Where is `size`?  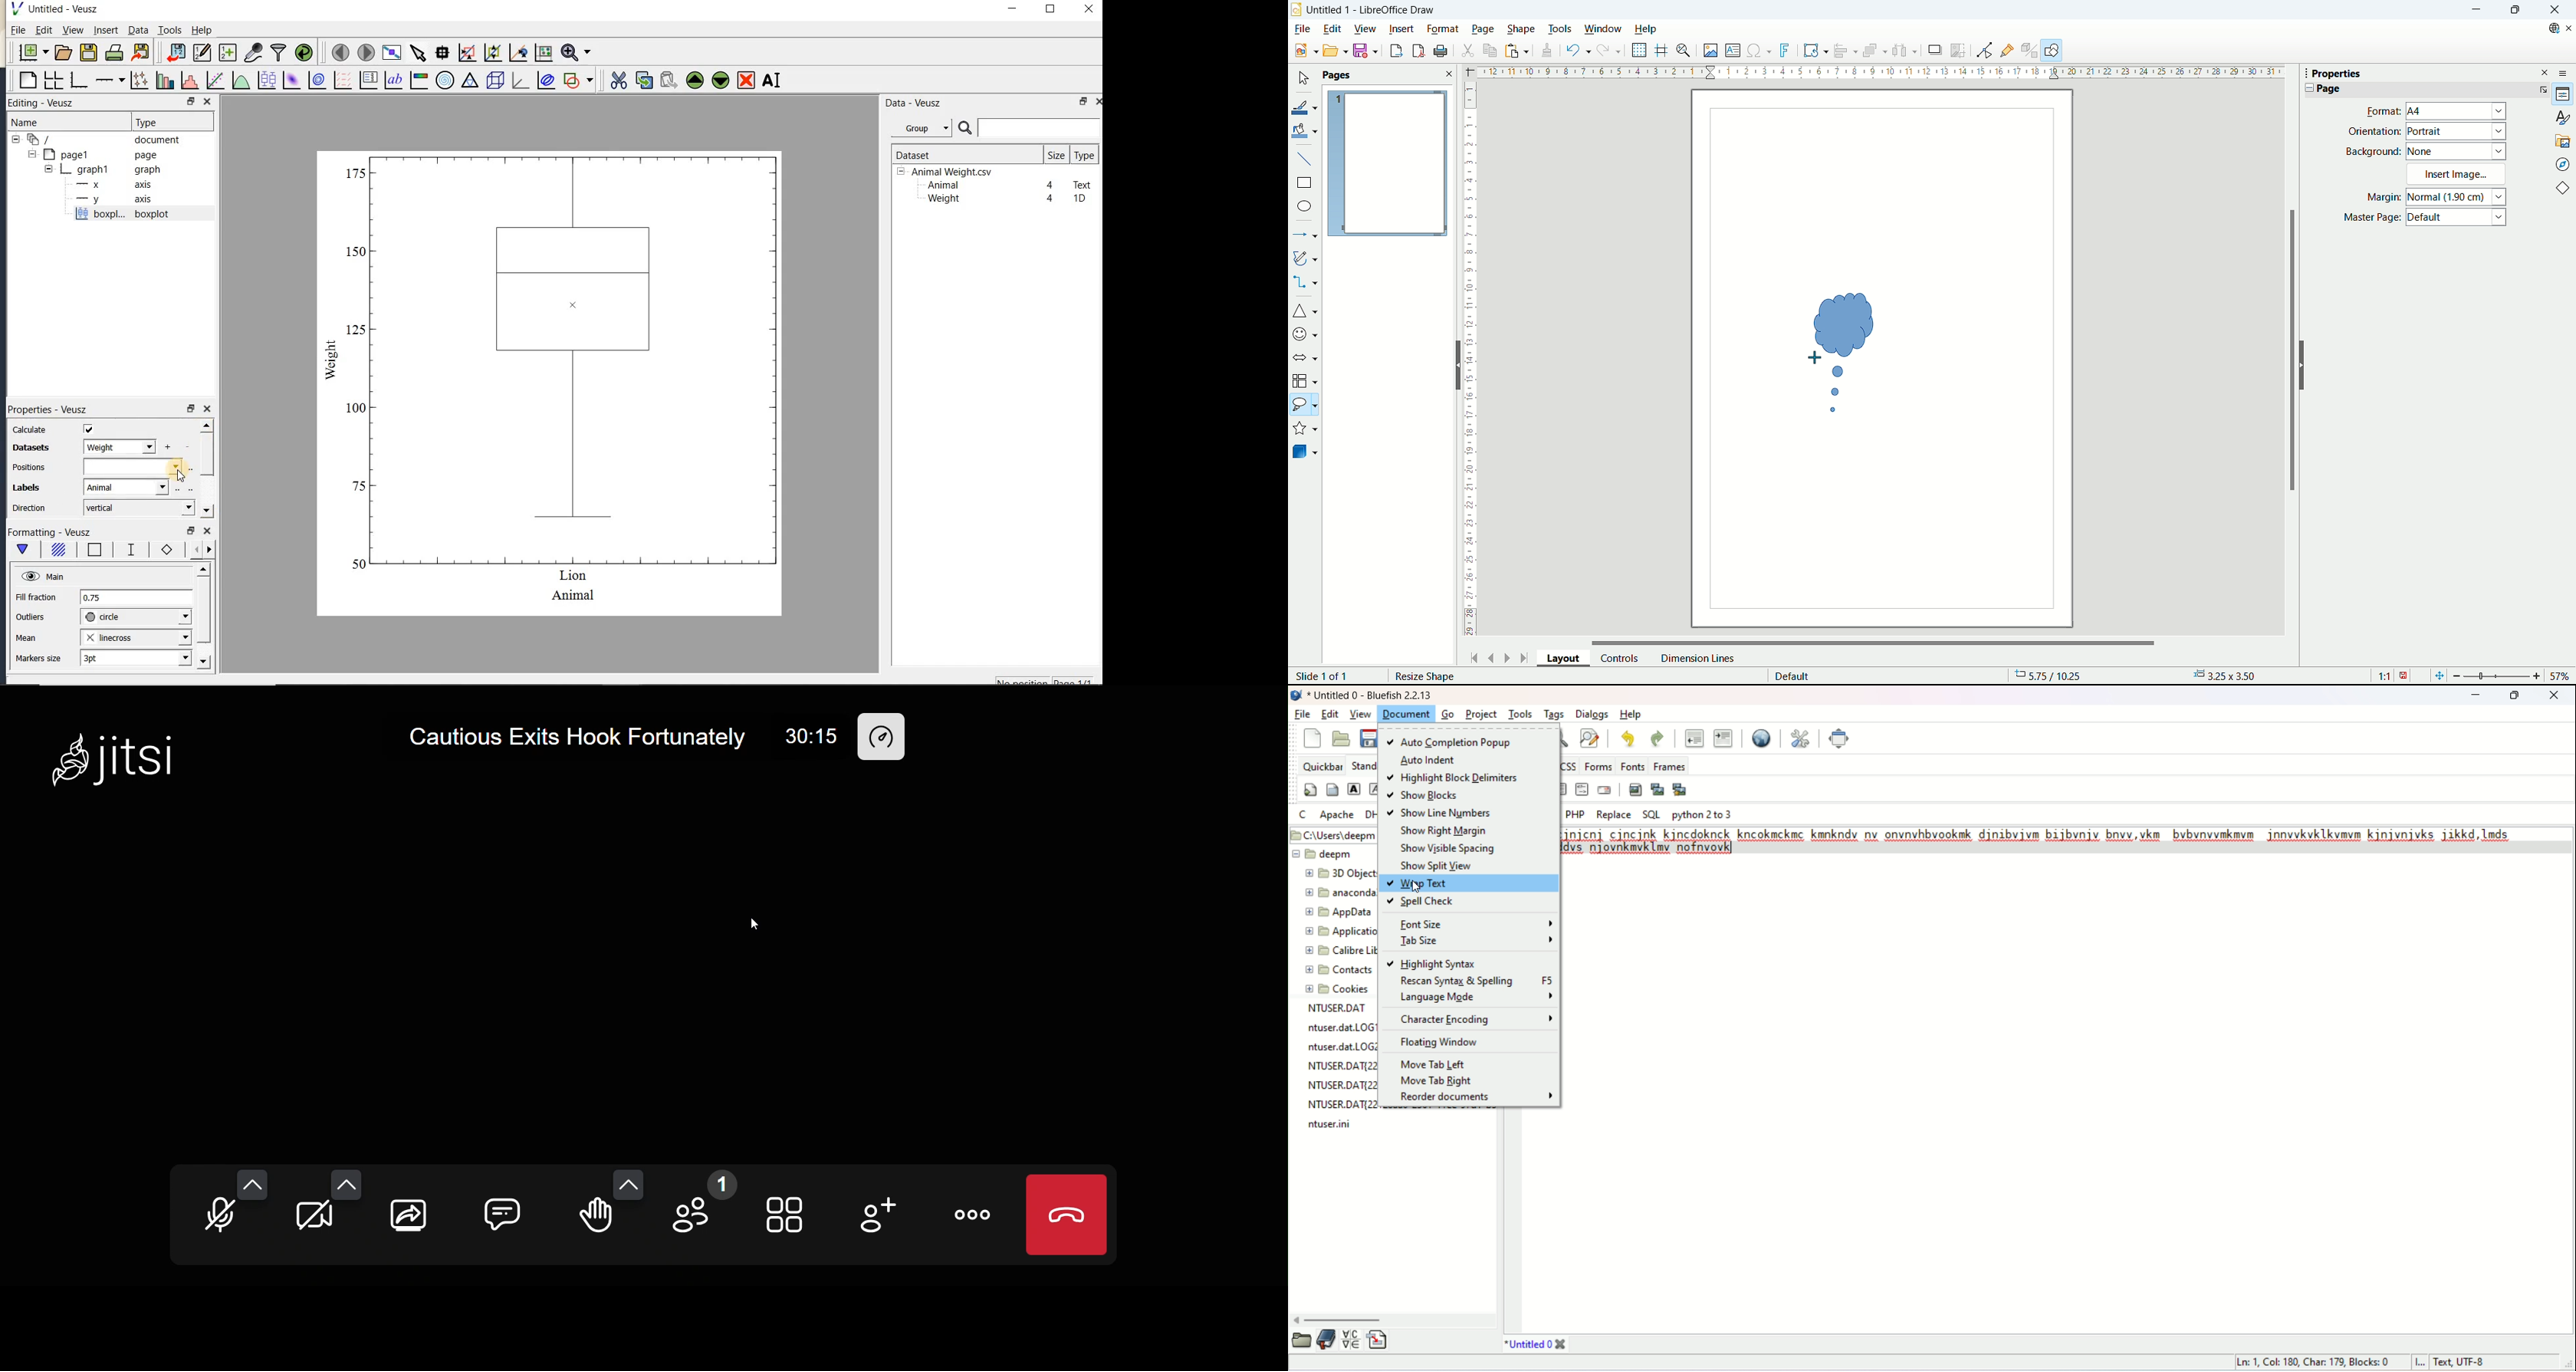
size is located at coordinates (1056, 154).